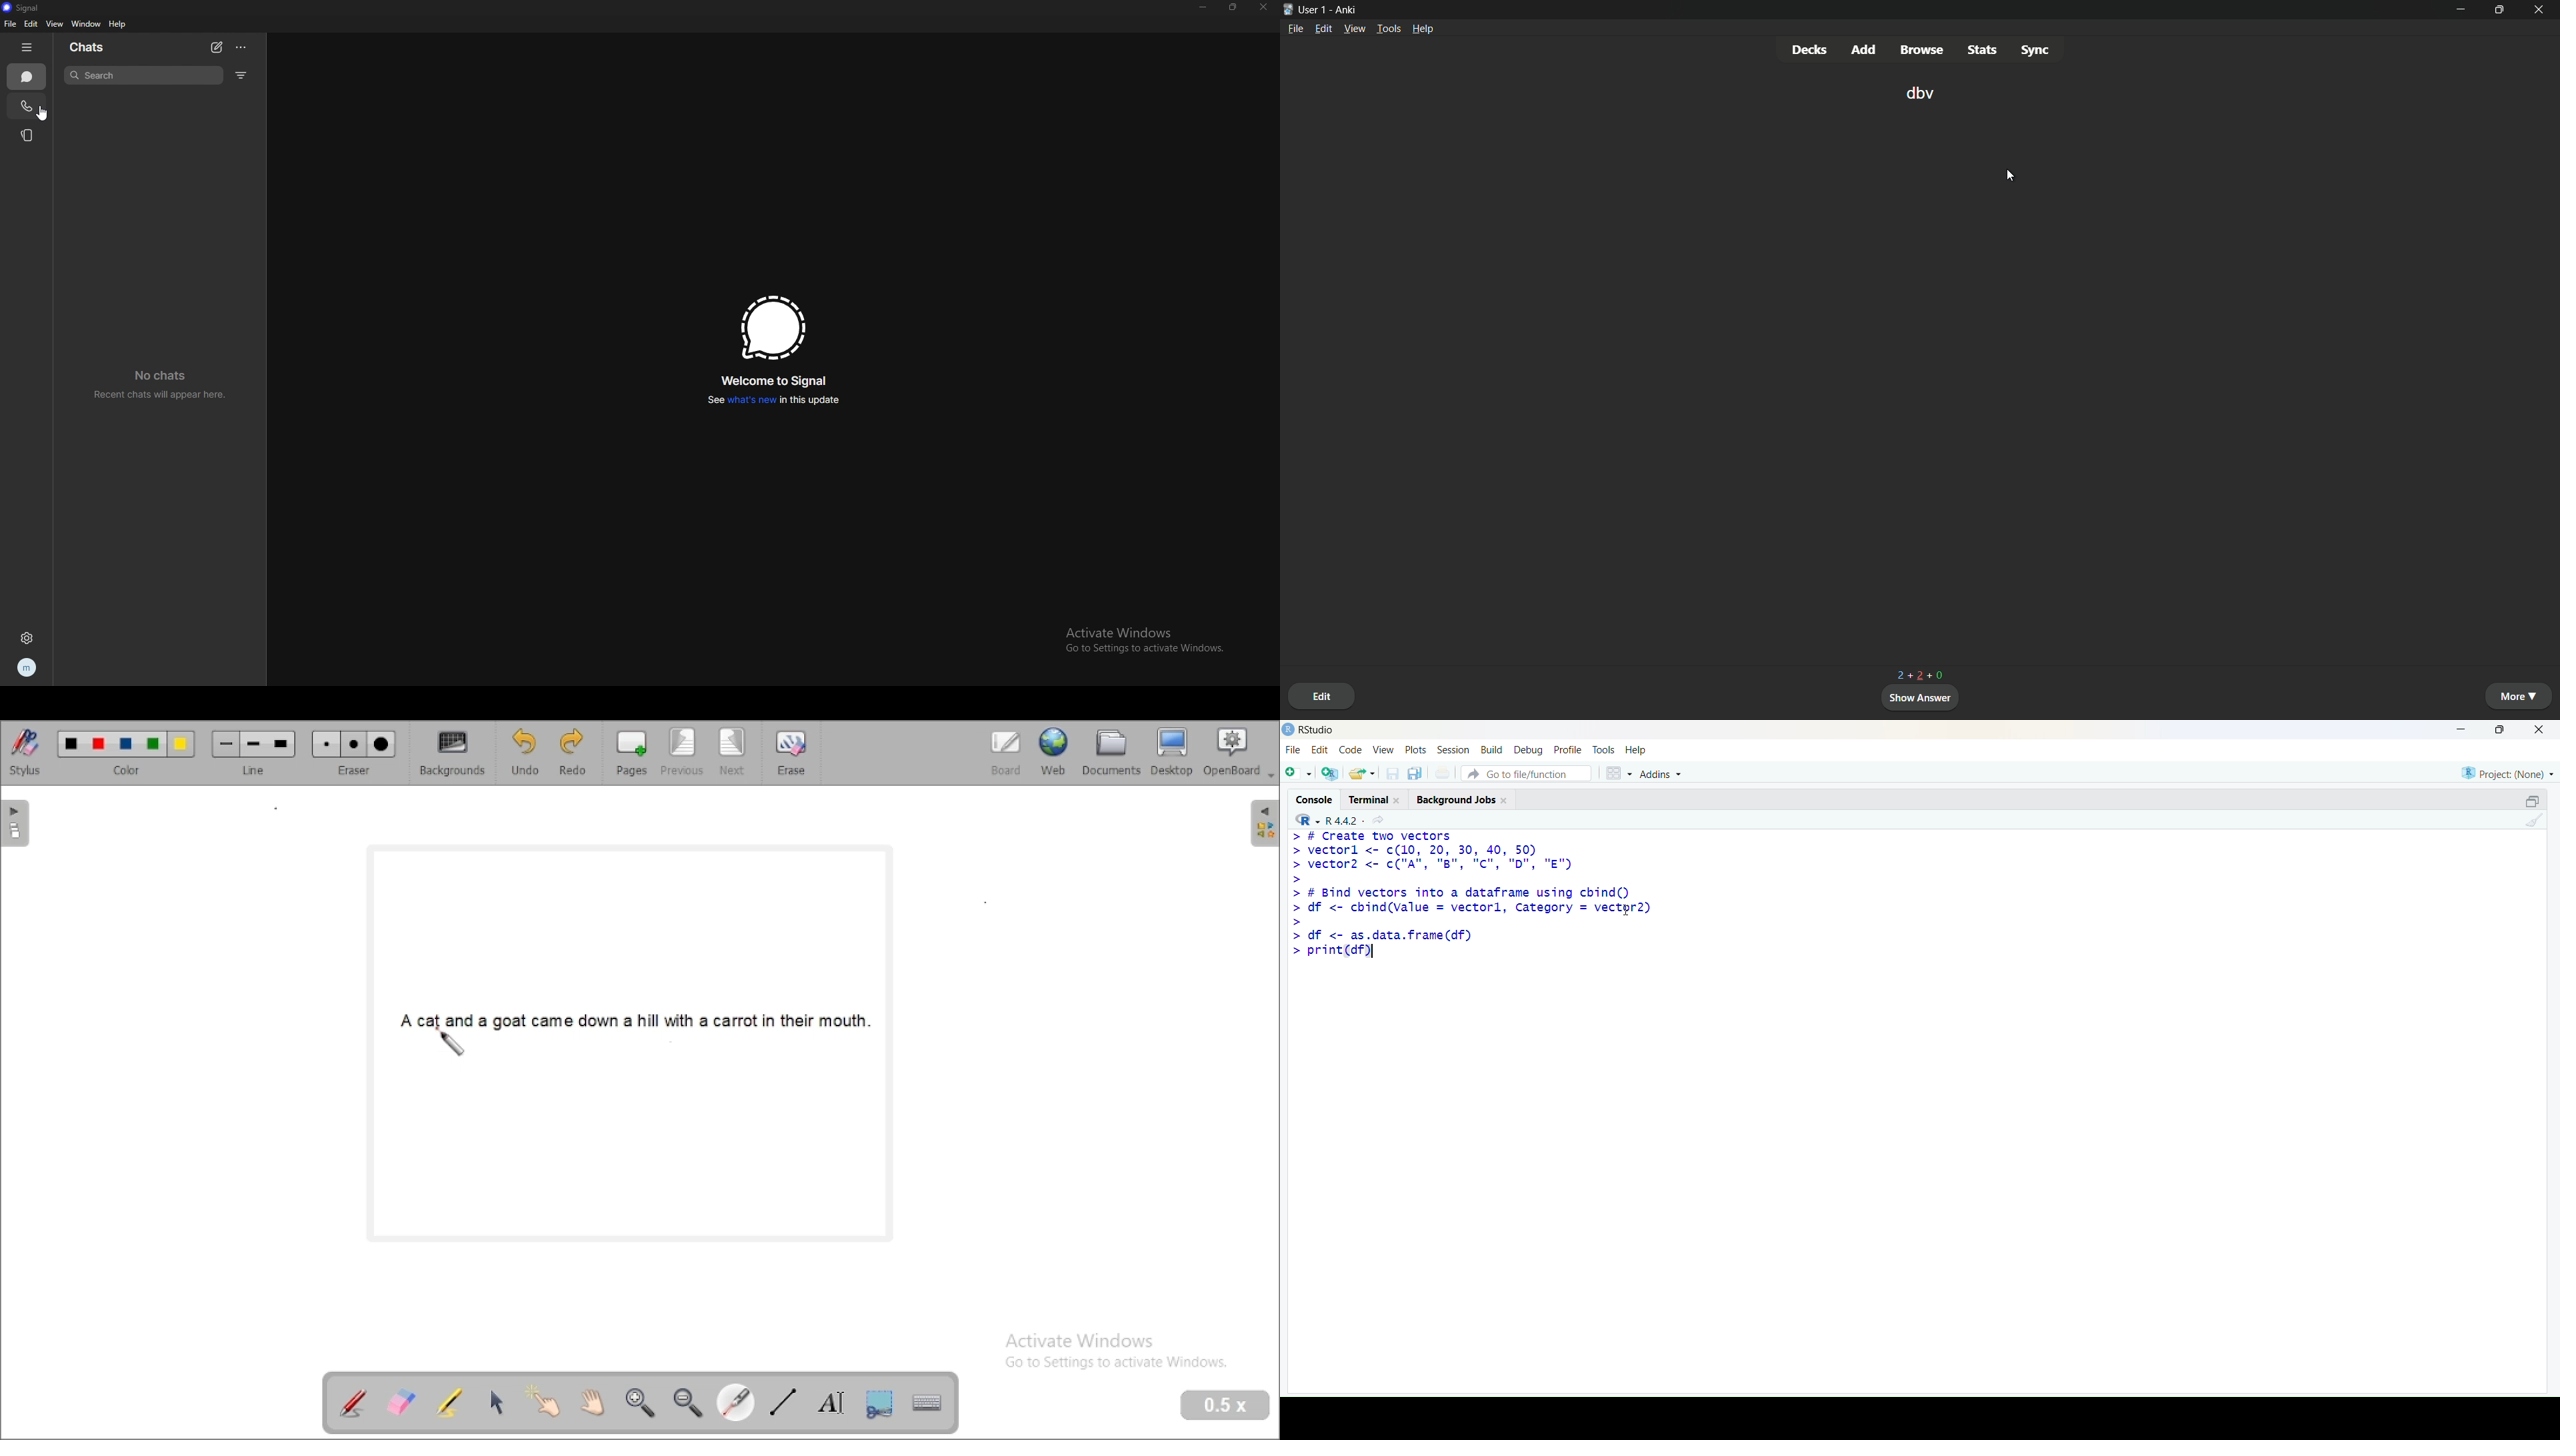 The image size is (2576, 1456). What do you see at coordinates (1918, 95) in the screenshot?
I see `dbv` at bounding box center [1918, 95].